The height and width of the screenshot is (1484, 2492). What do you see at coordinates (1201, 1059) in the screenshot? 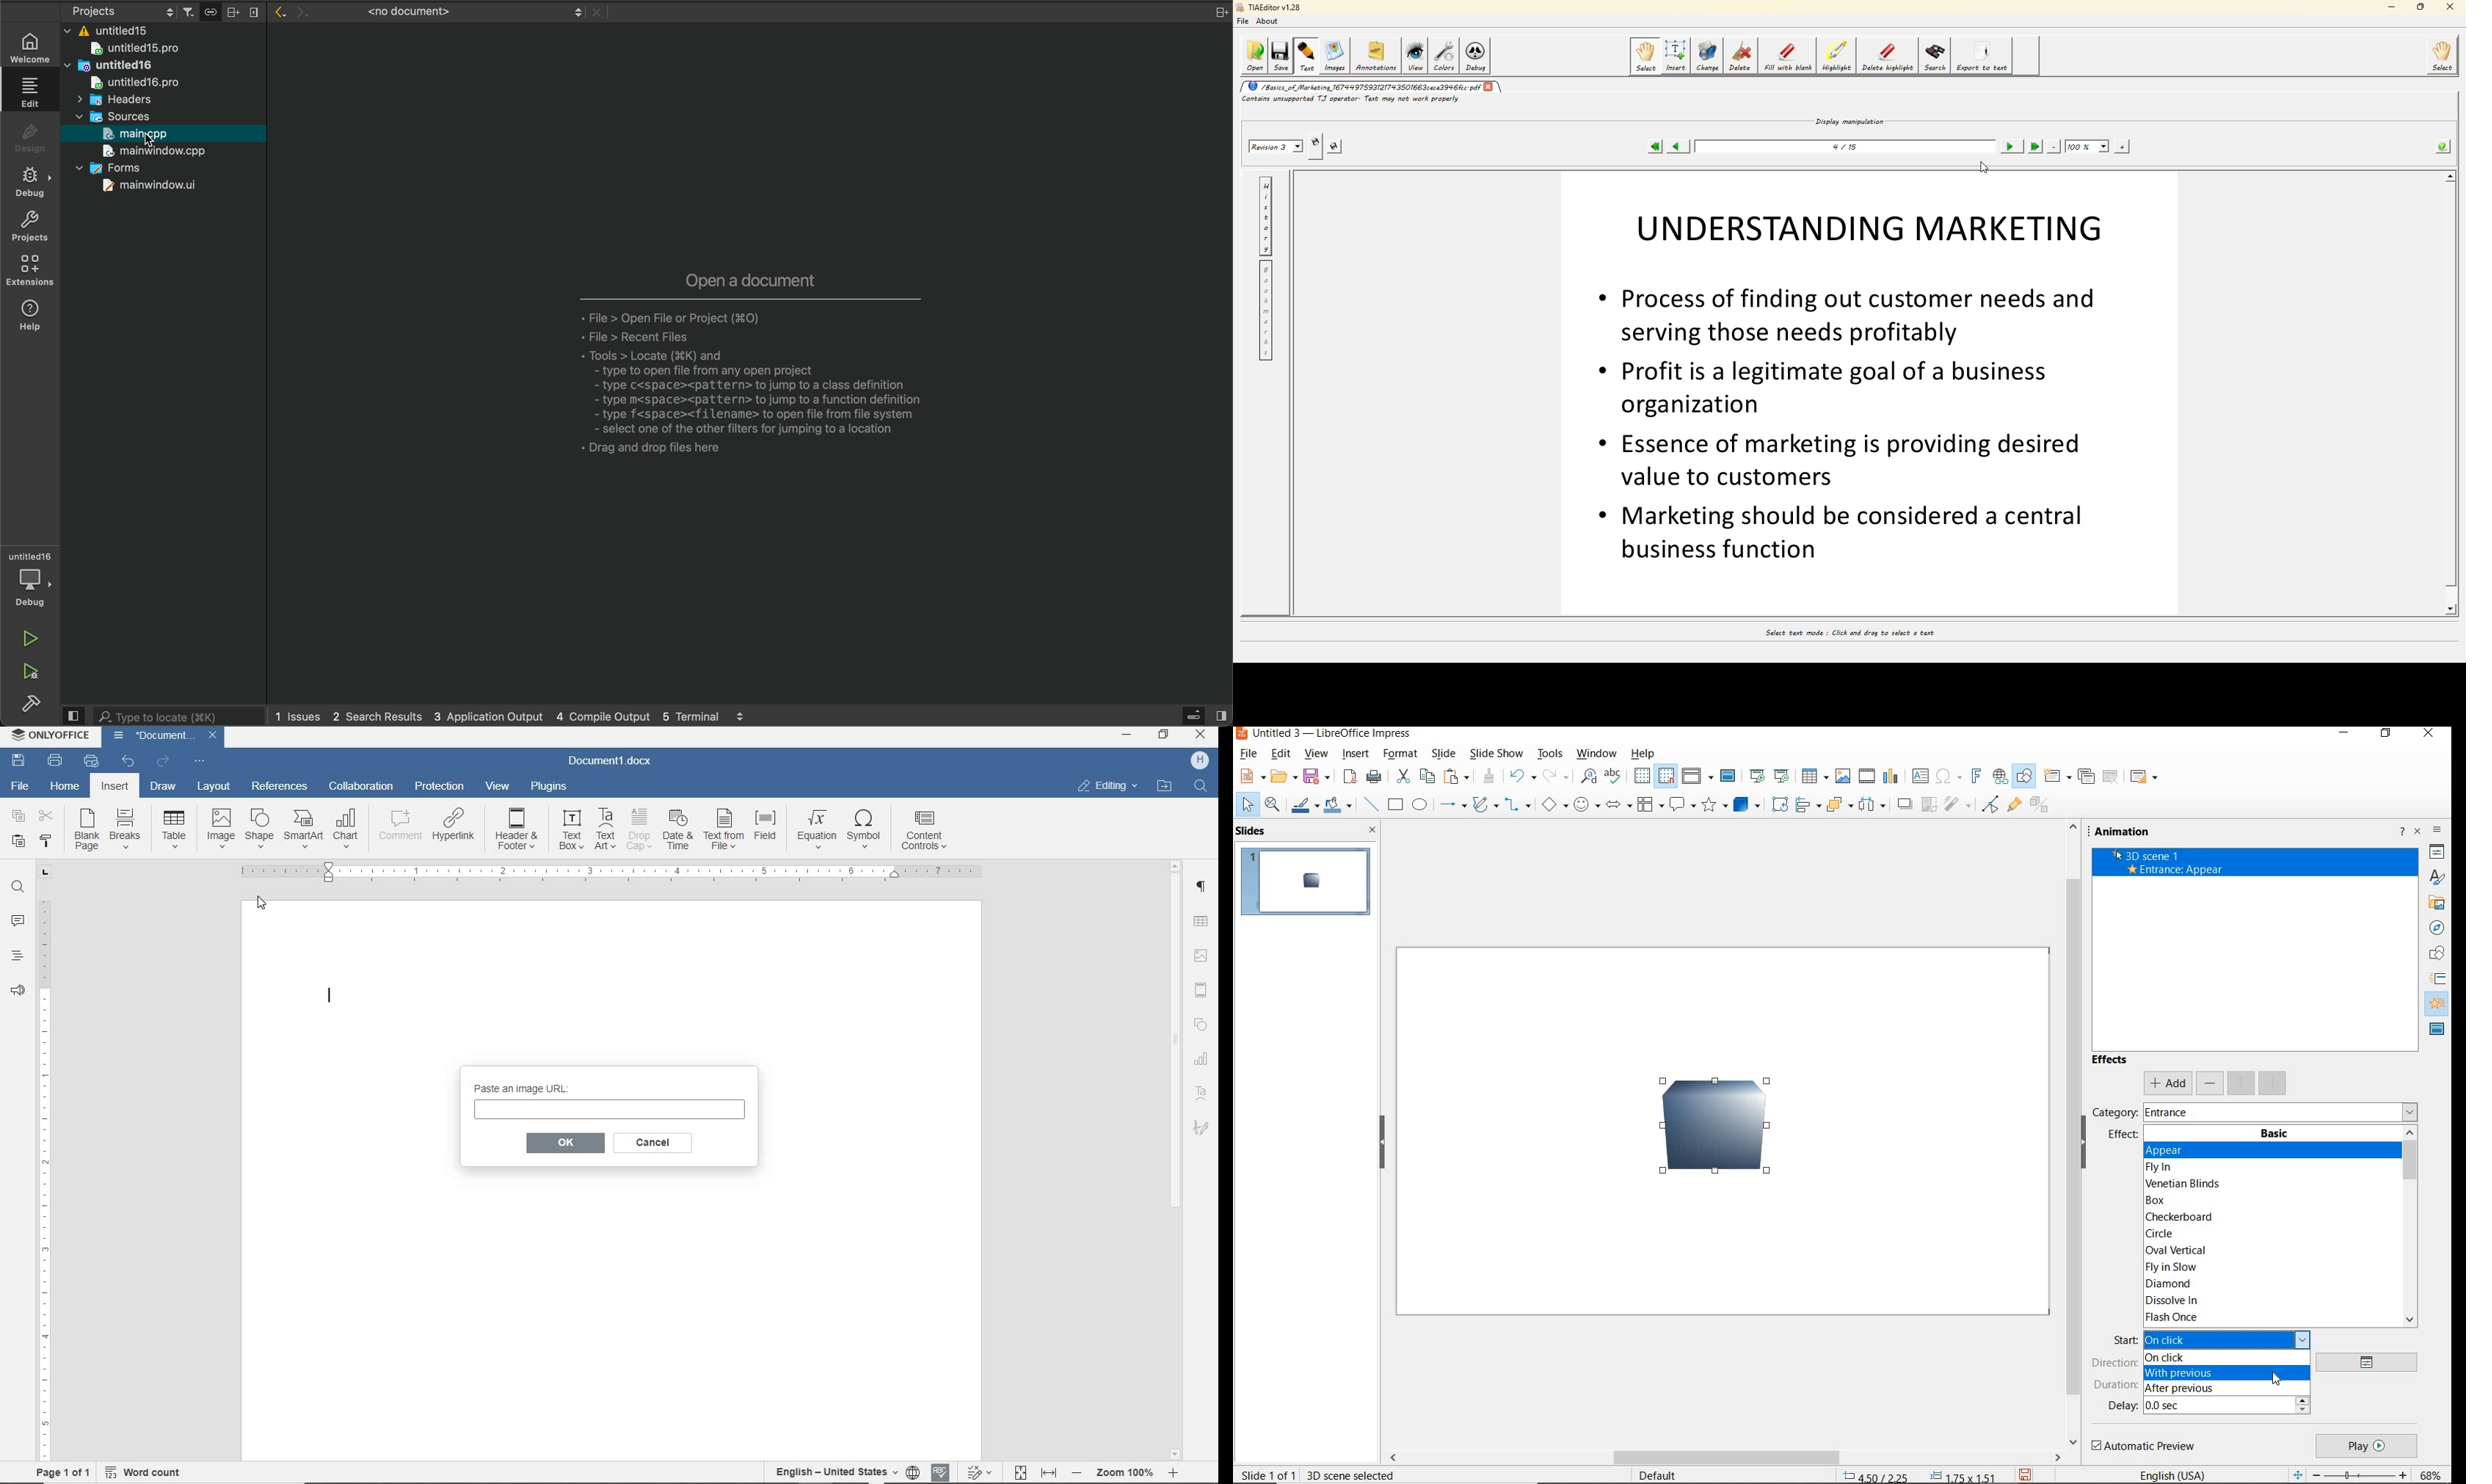
I see `chart` at bounding box center [1201, 1059].